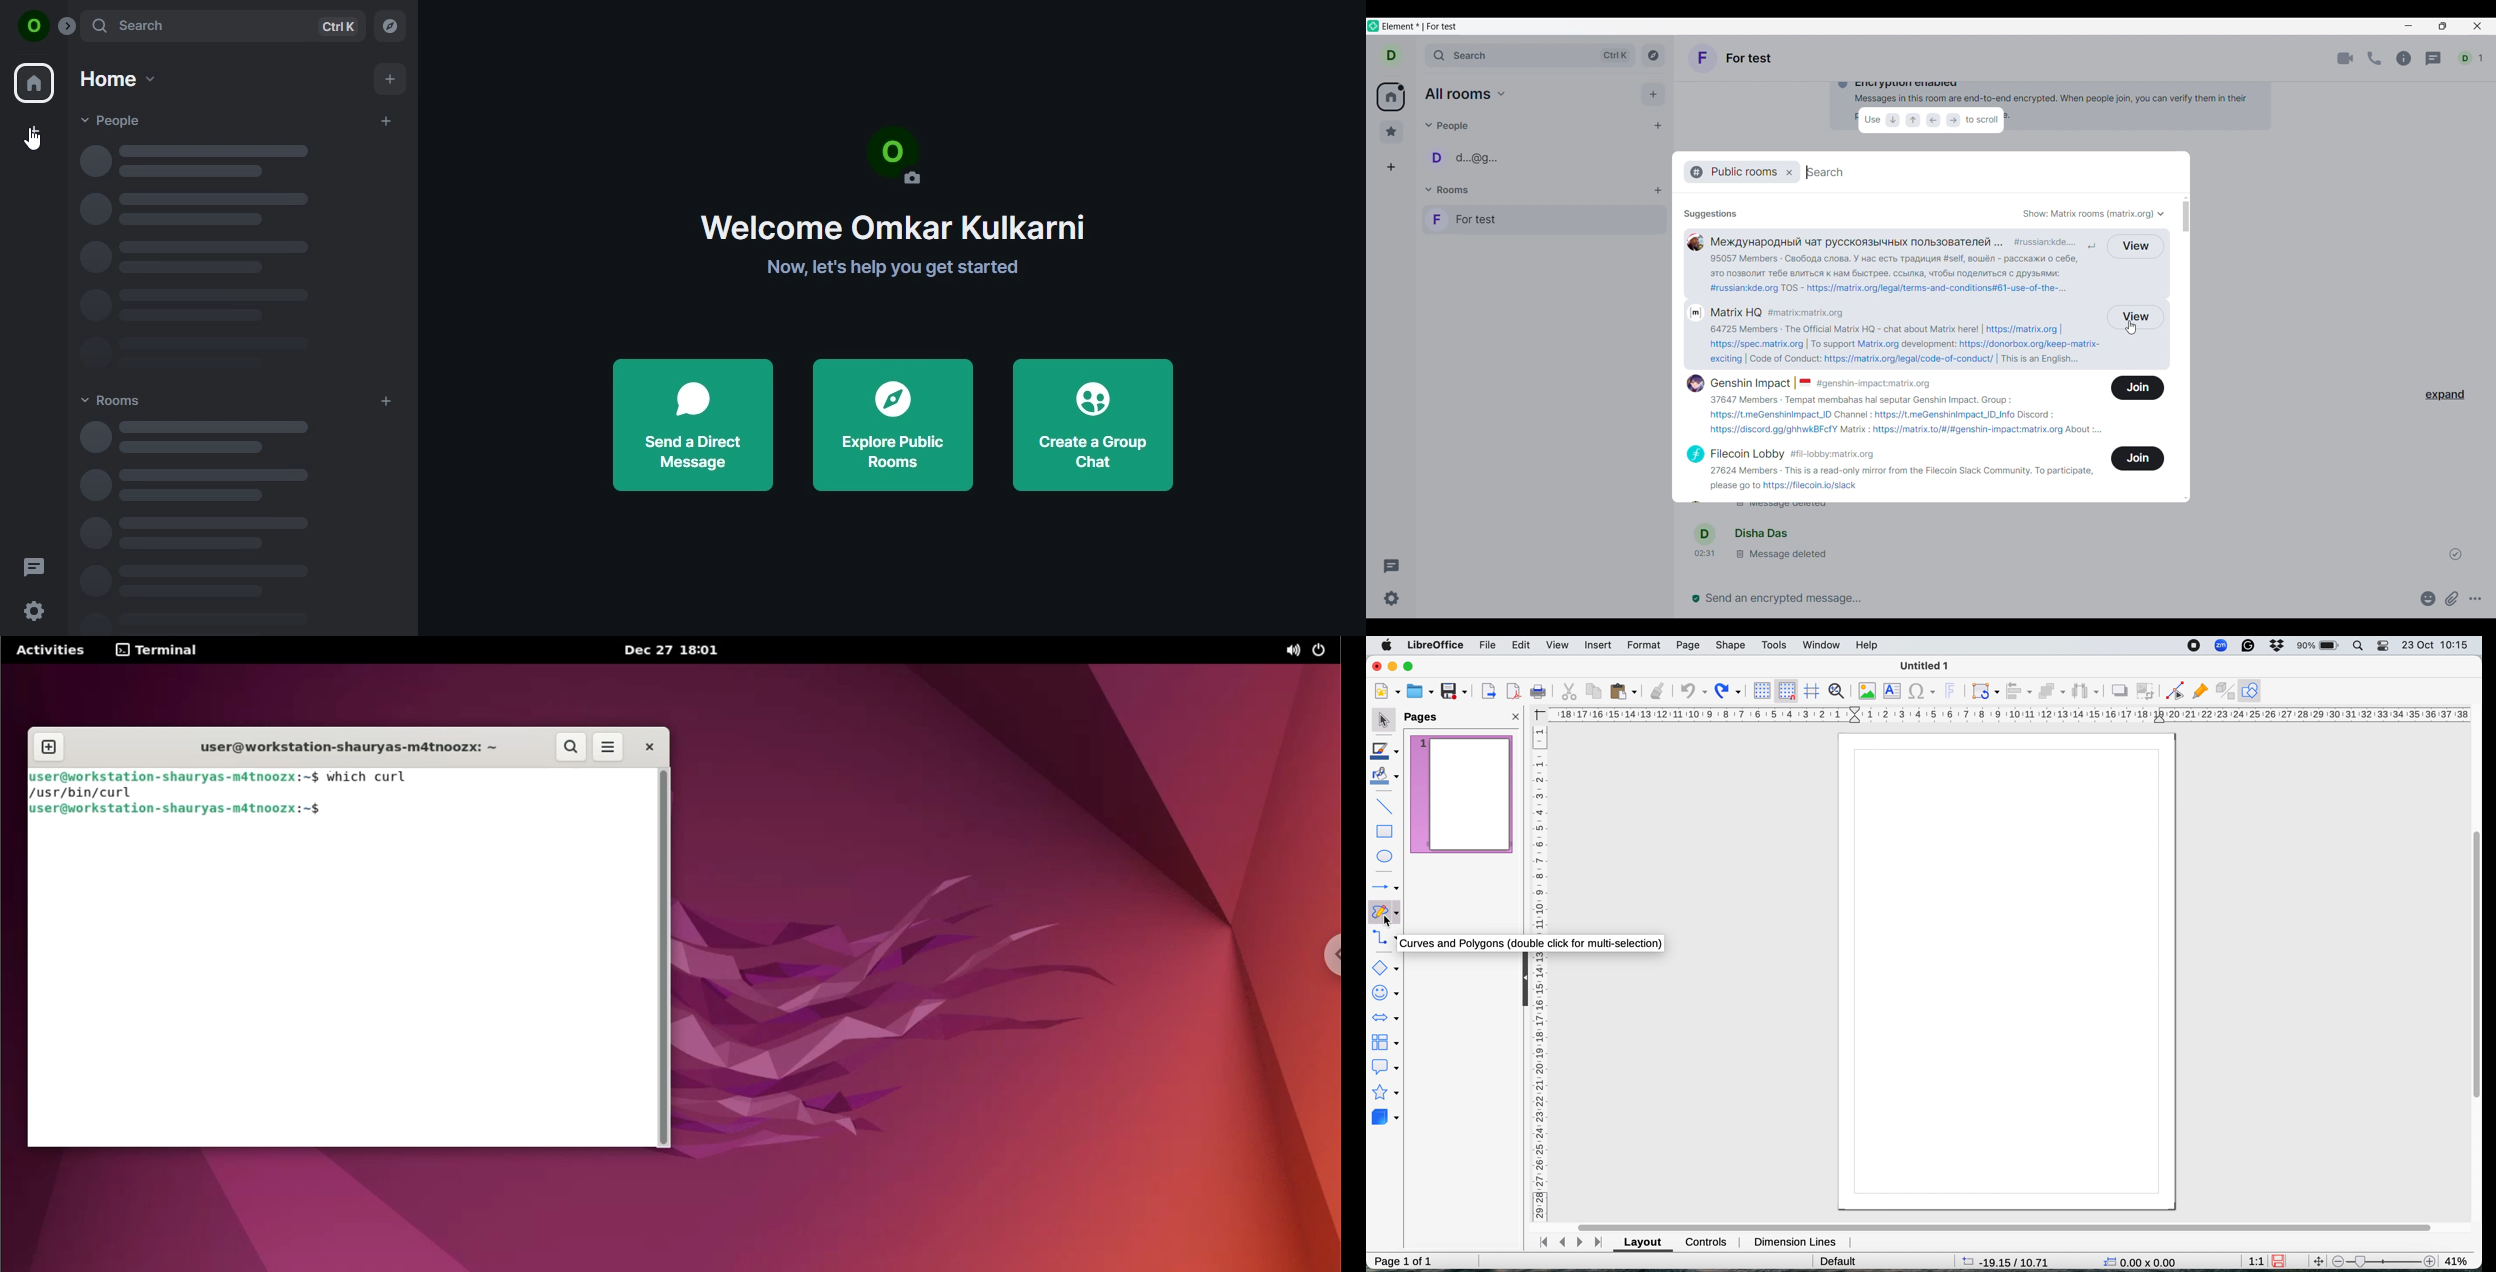 The height and width of the screenshot is (1288, 2520). What do you see at coordinates (1761, 535) in the screenshot?
I see `Disha Das` at bounding box center [1761, 535].